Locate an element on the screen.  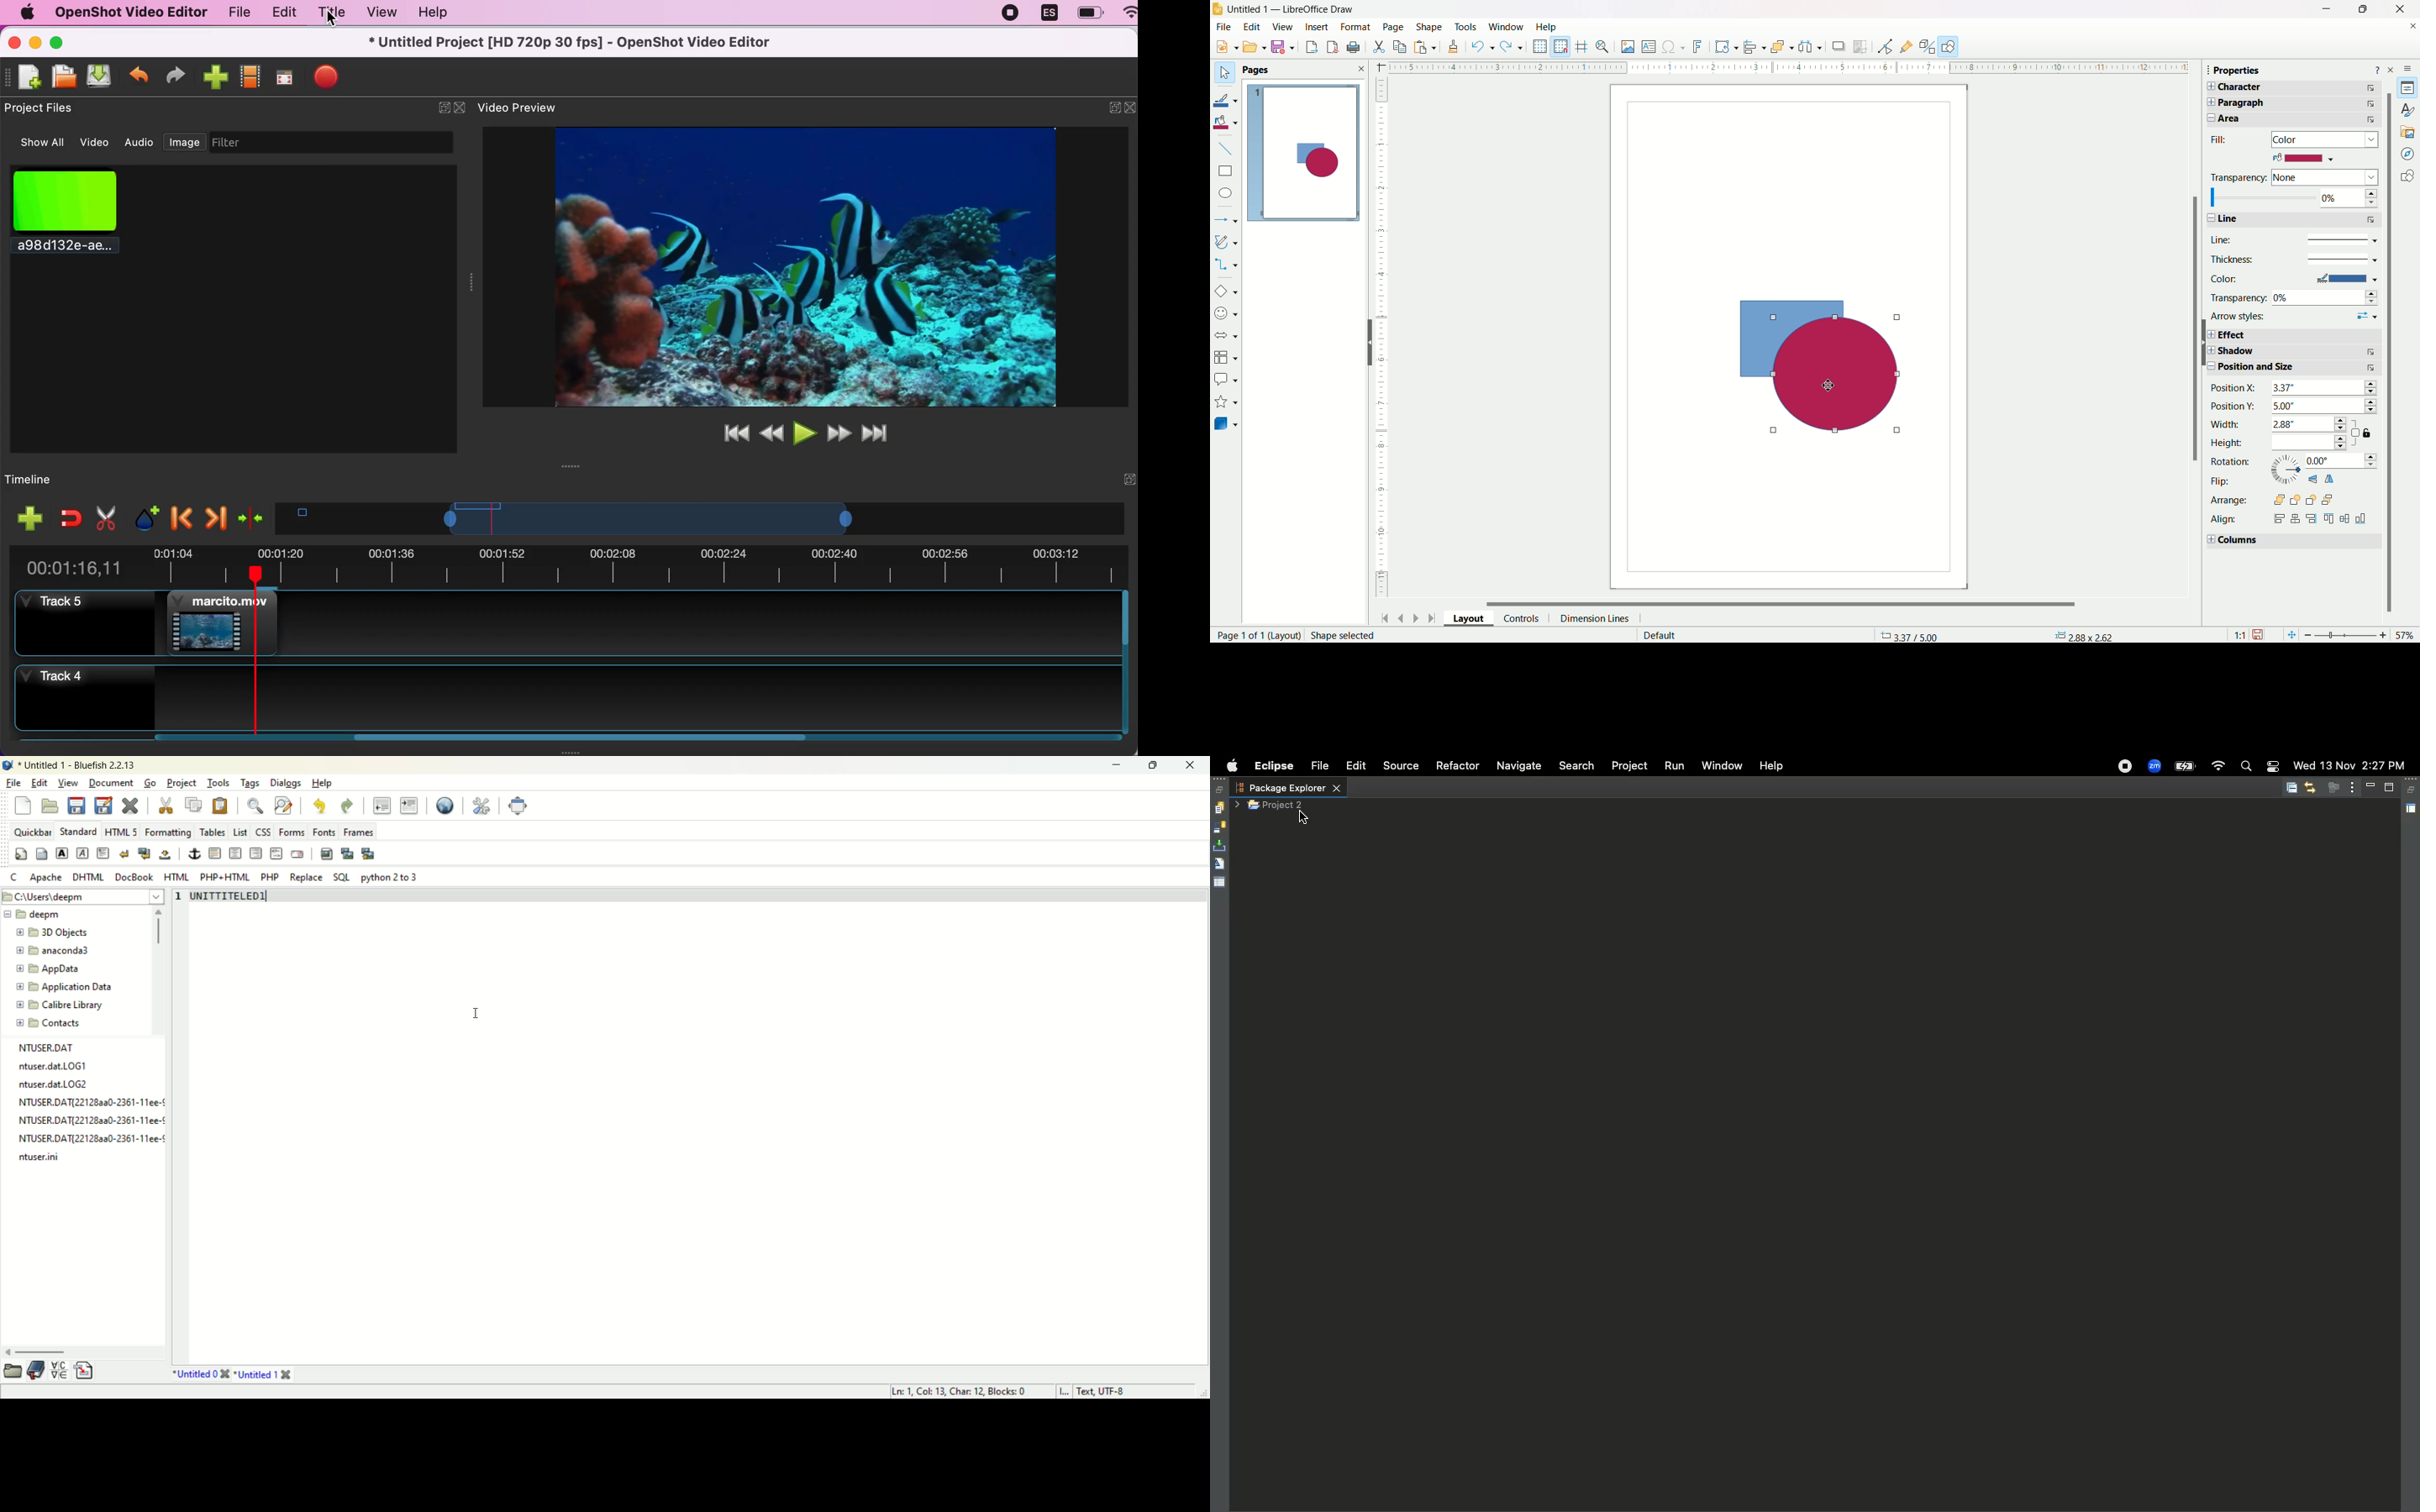
audio is located at coordinates (140, 142).